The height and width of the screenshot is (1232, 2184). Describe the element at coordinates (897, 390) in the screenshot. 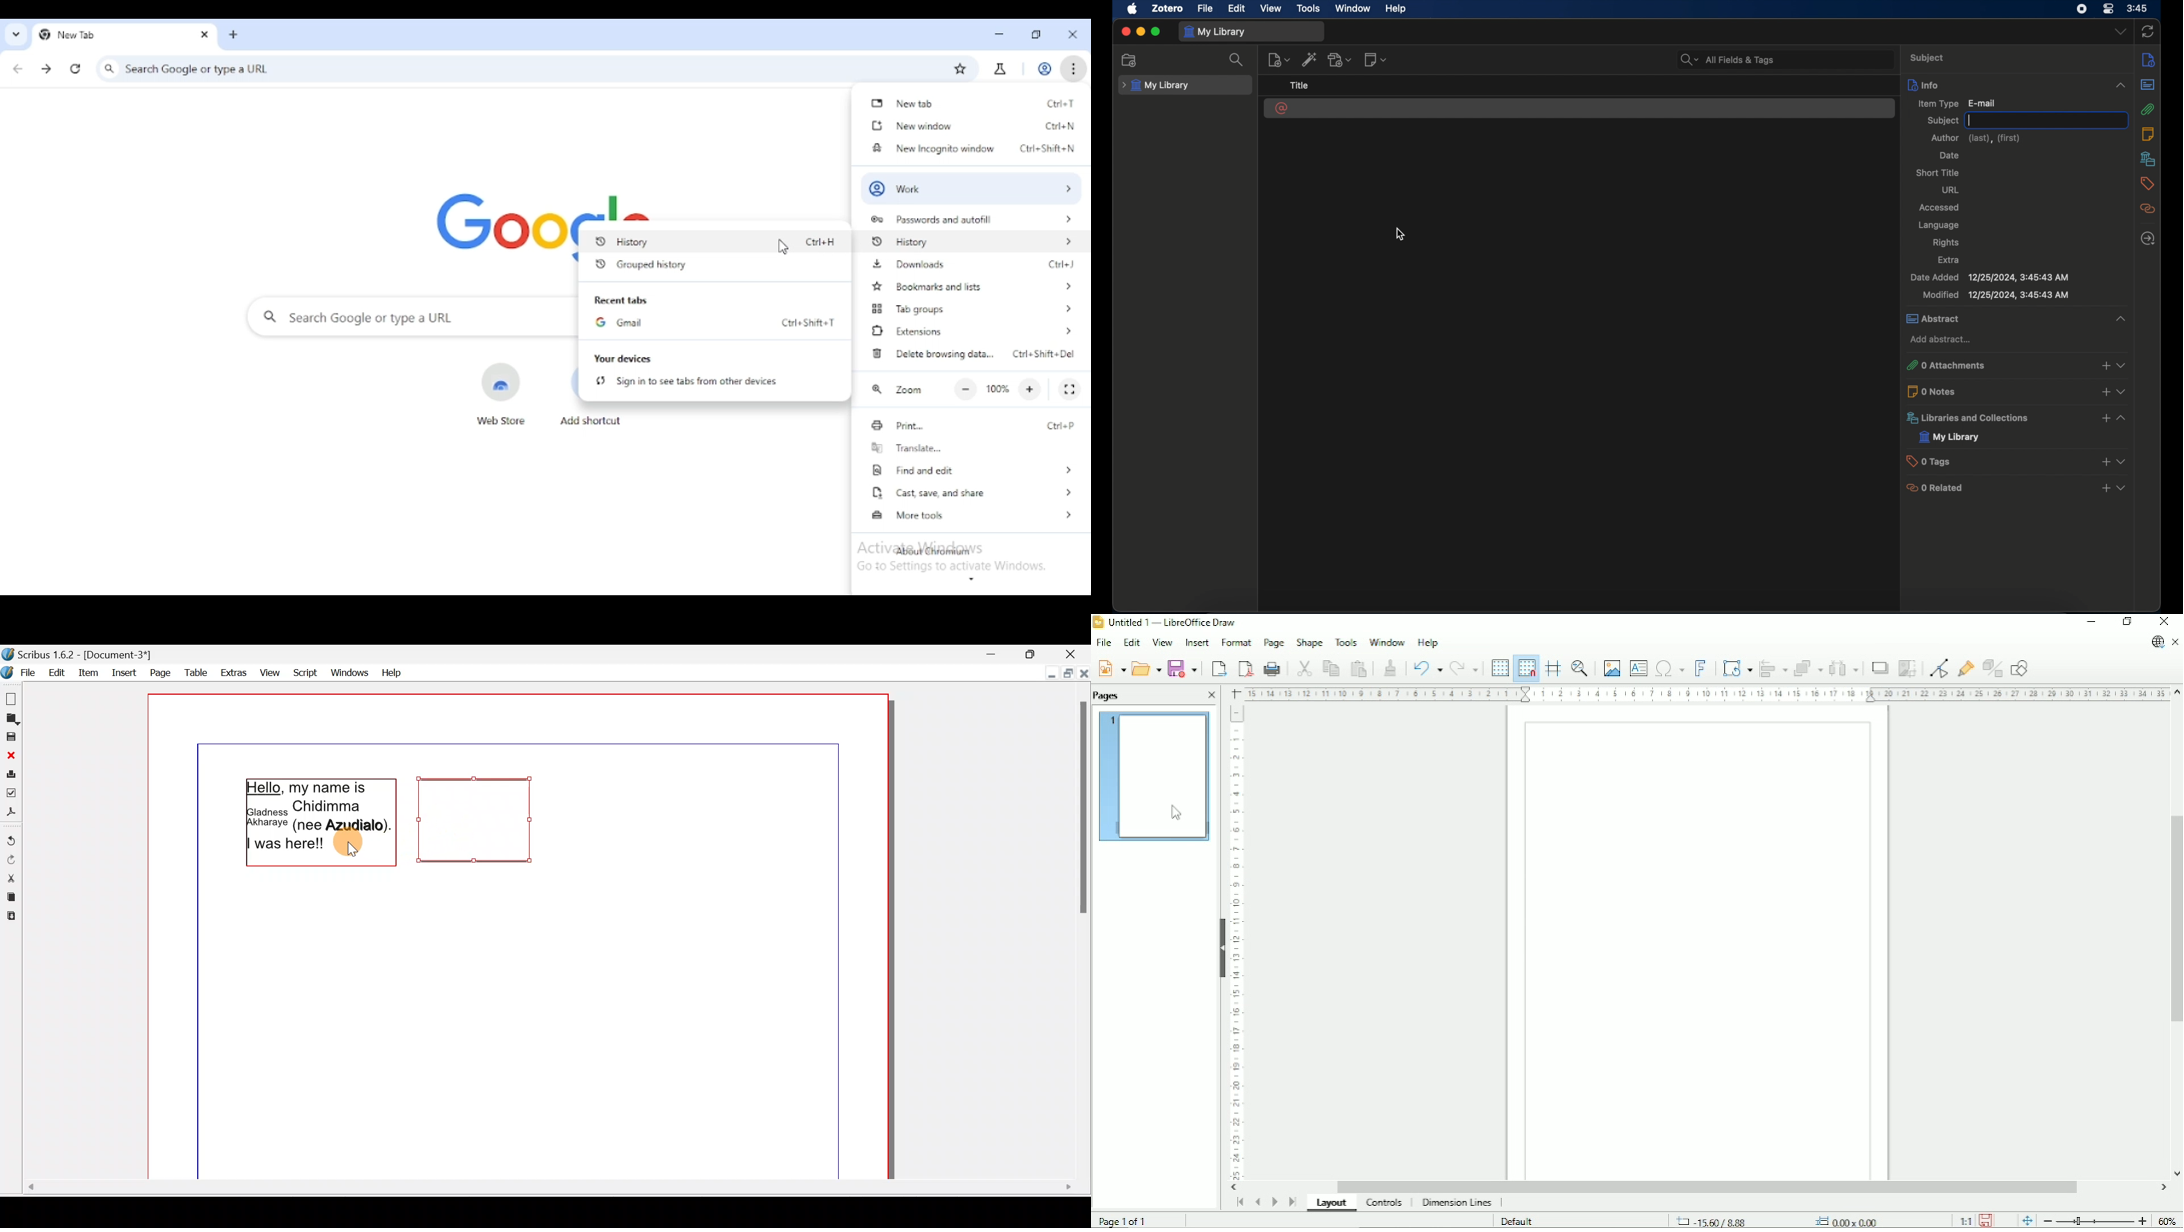

I see `zoom` at that location.